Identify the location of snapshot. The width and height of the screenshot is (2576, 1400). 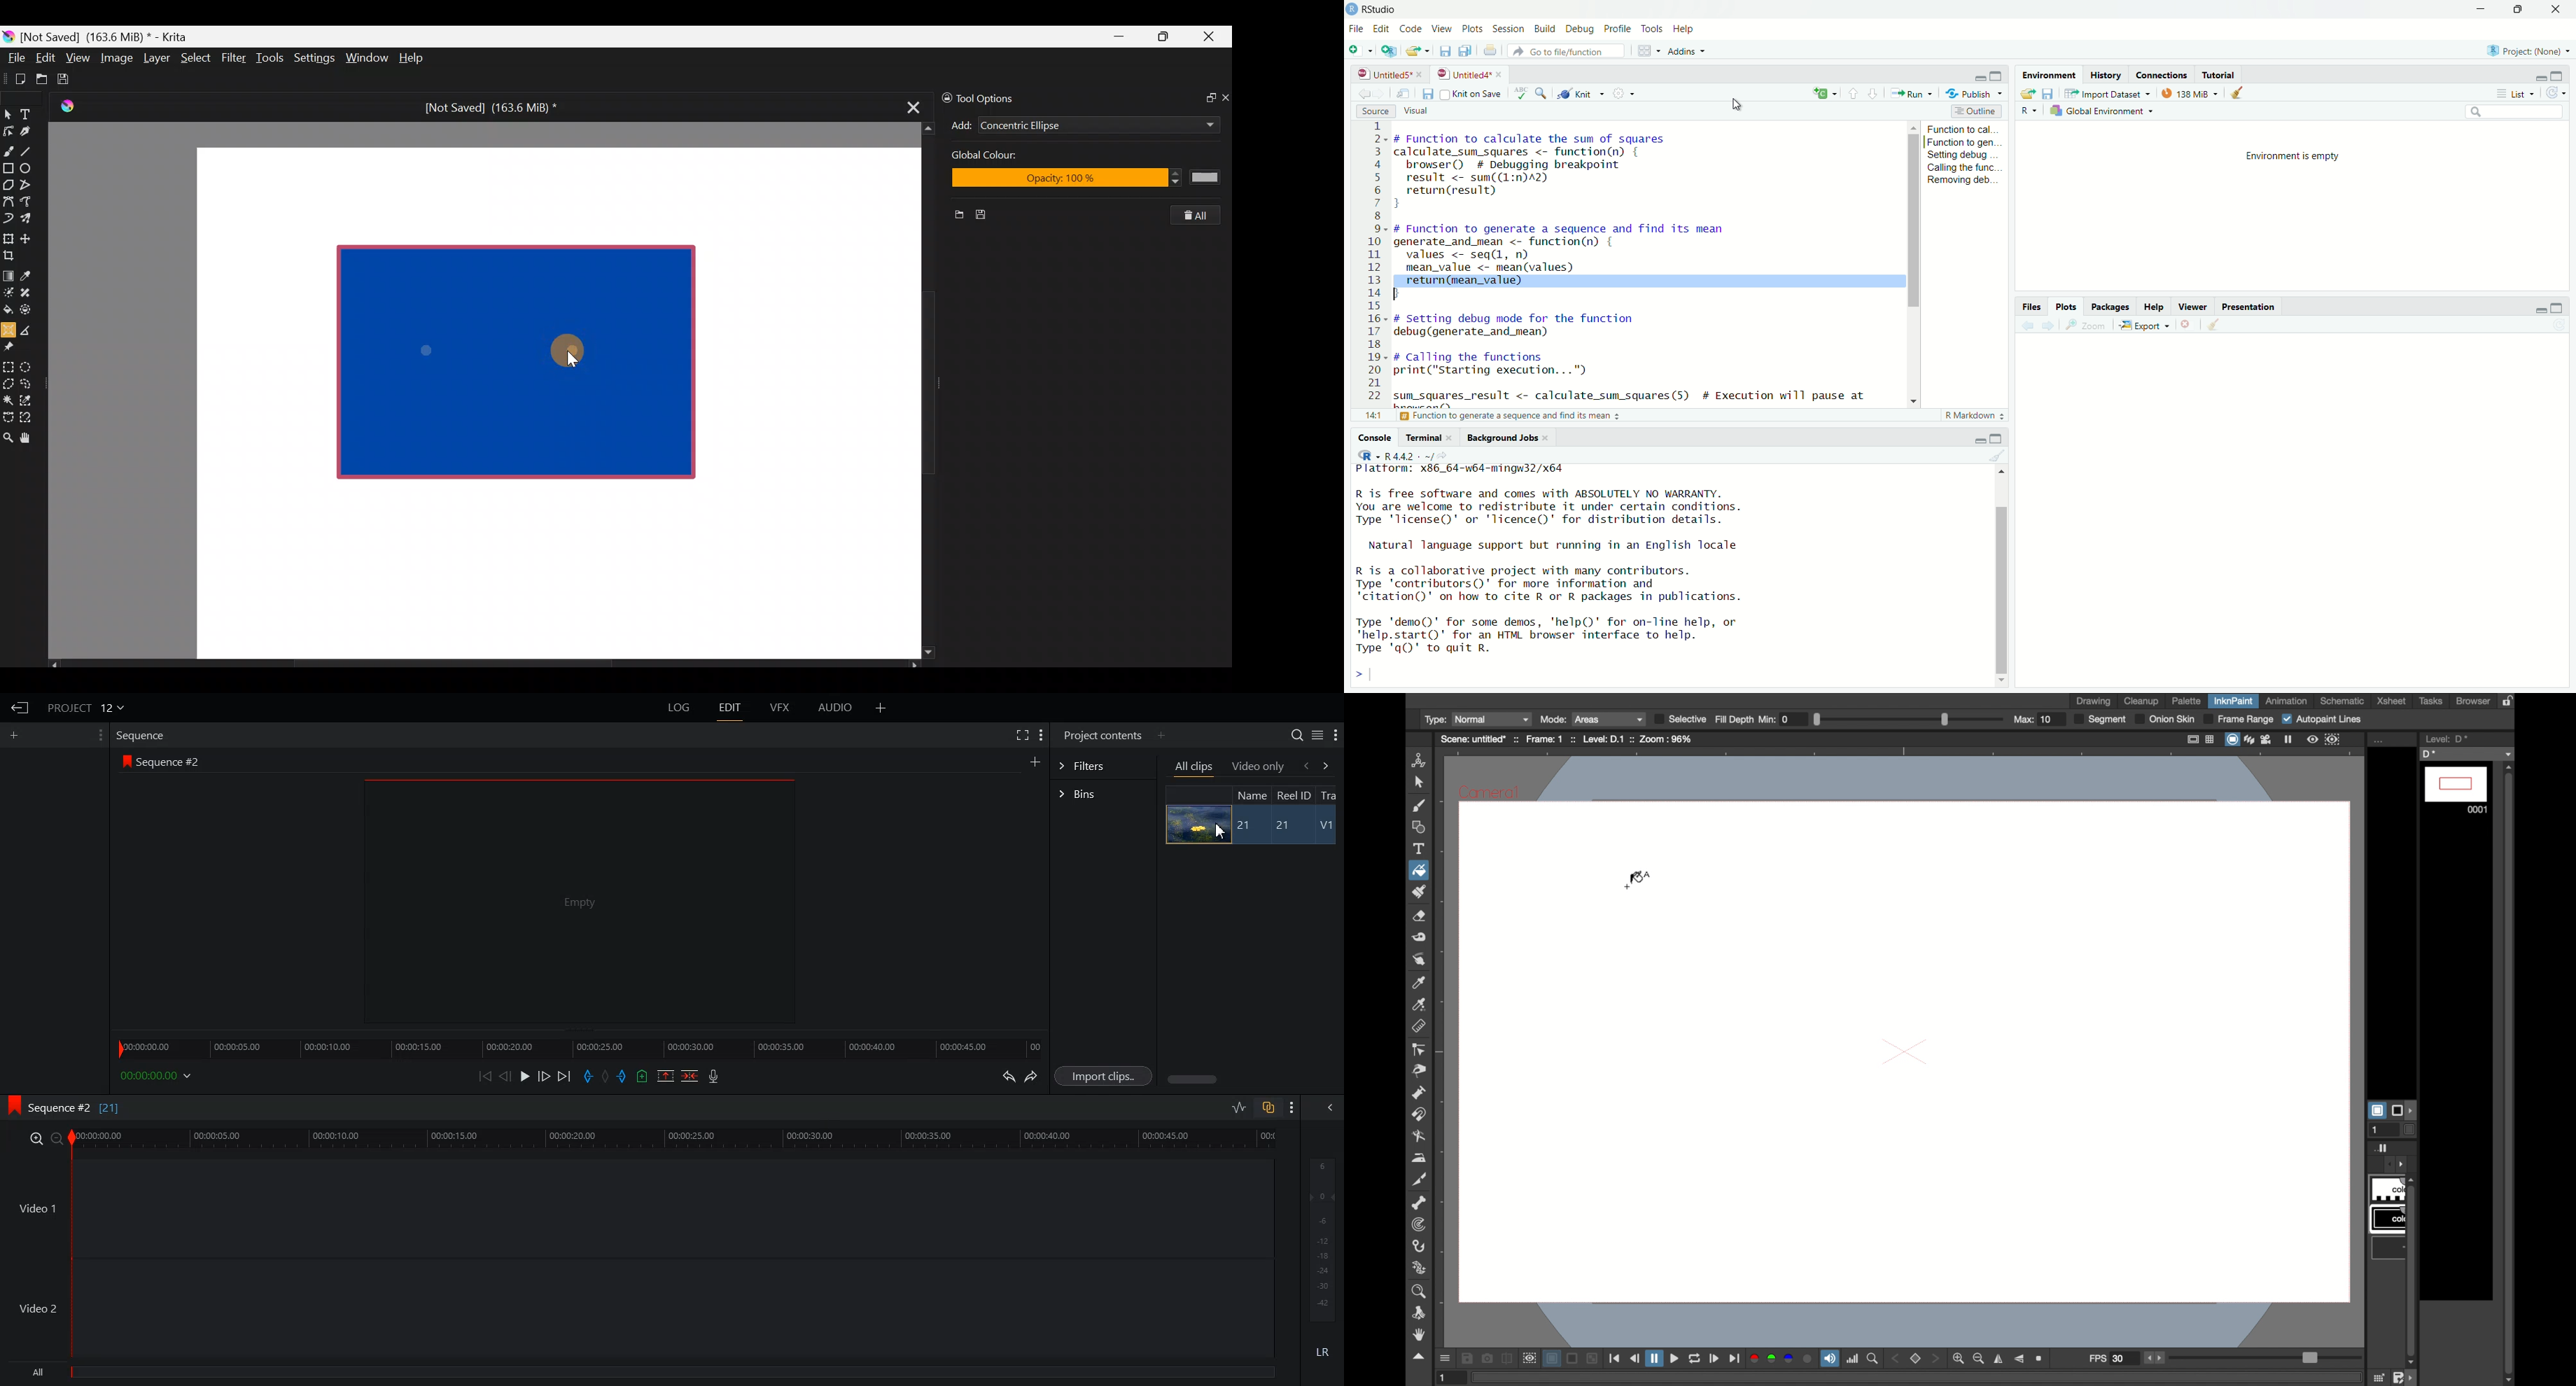
(1488, 1358).